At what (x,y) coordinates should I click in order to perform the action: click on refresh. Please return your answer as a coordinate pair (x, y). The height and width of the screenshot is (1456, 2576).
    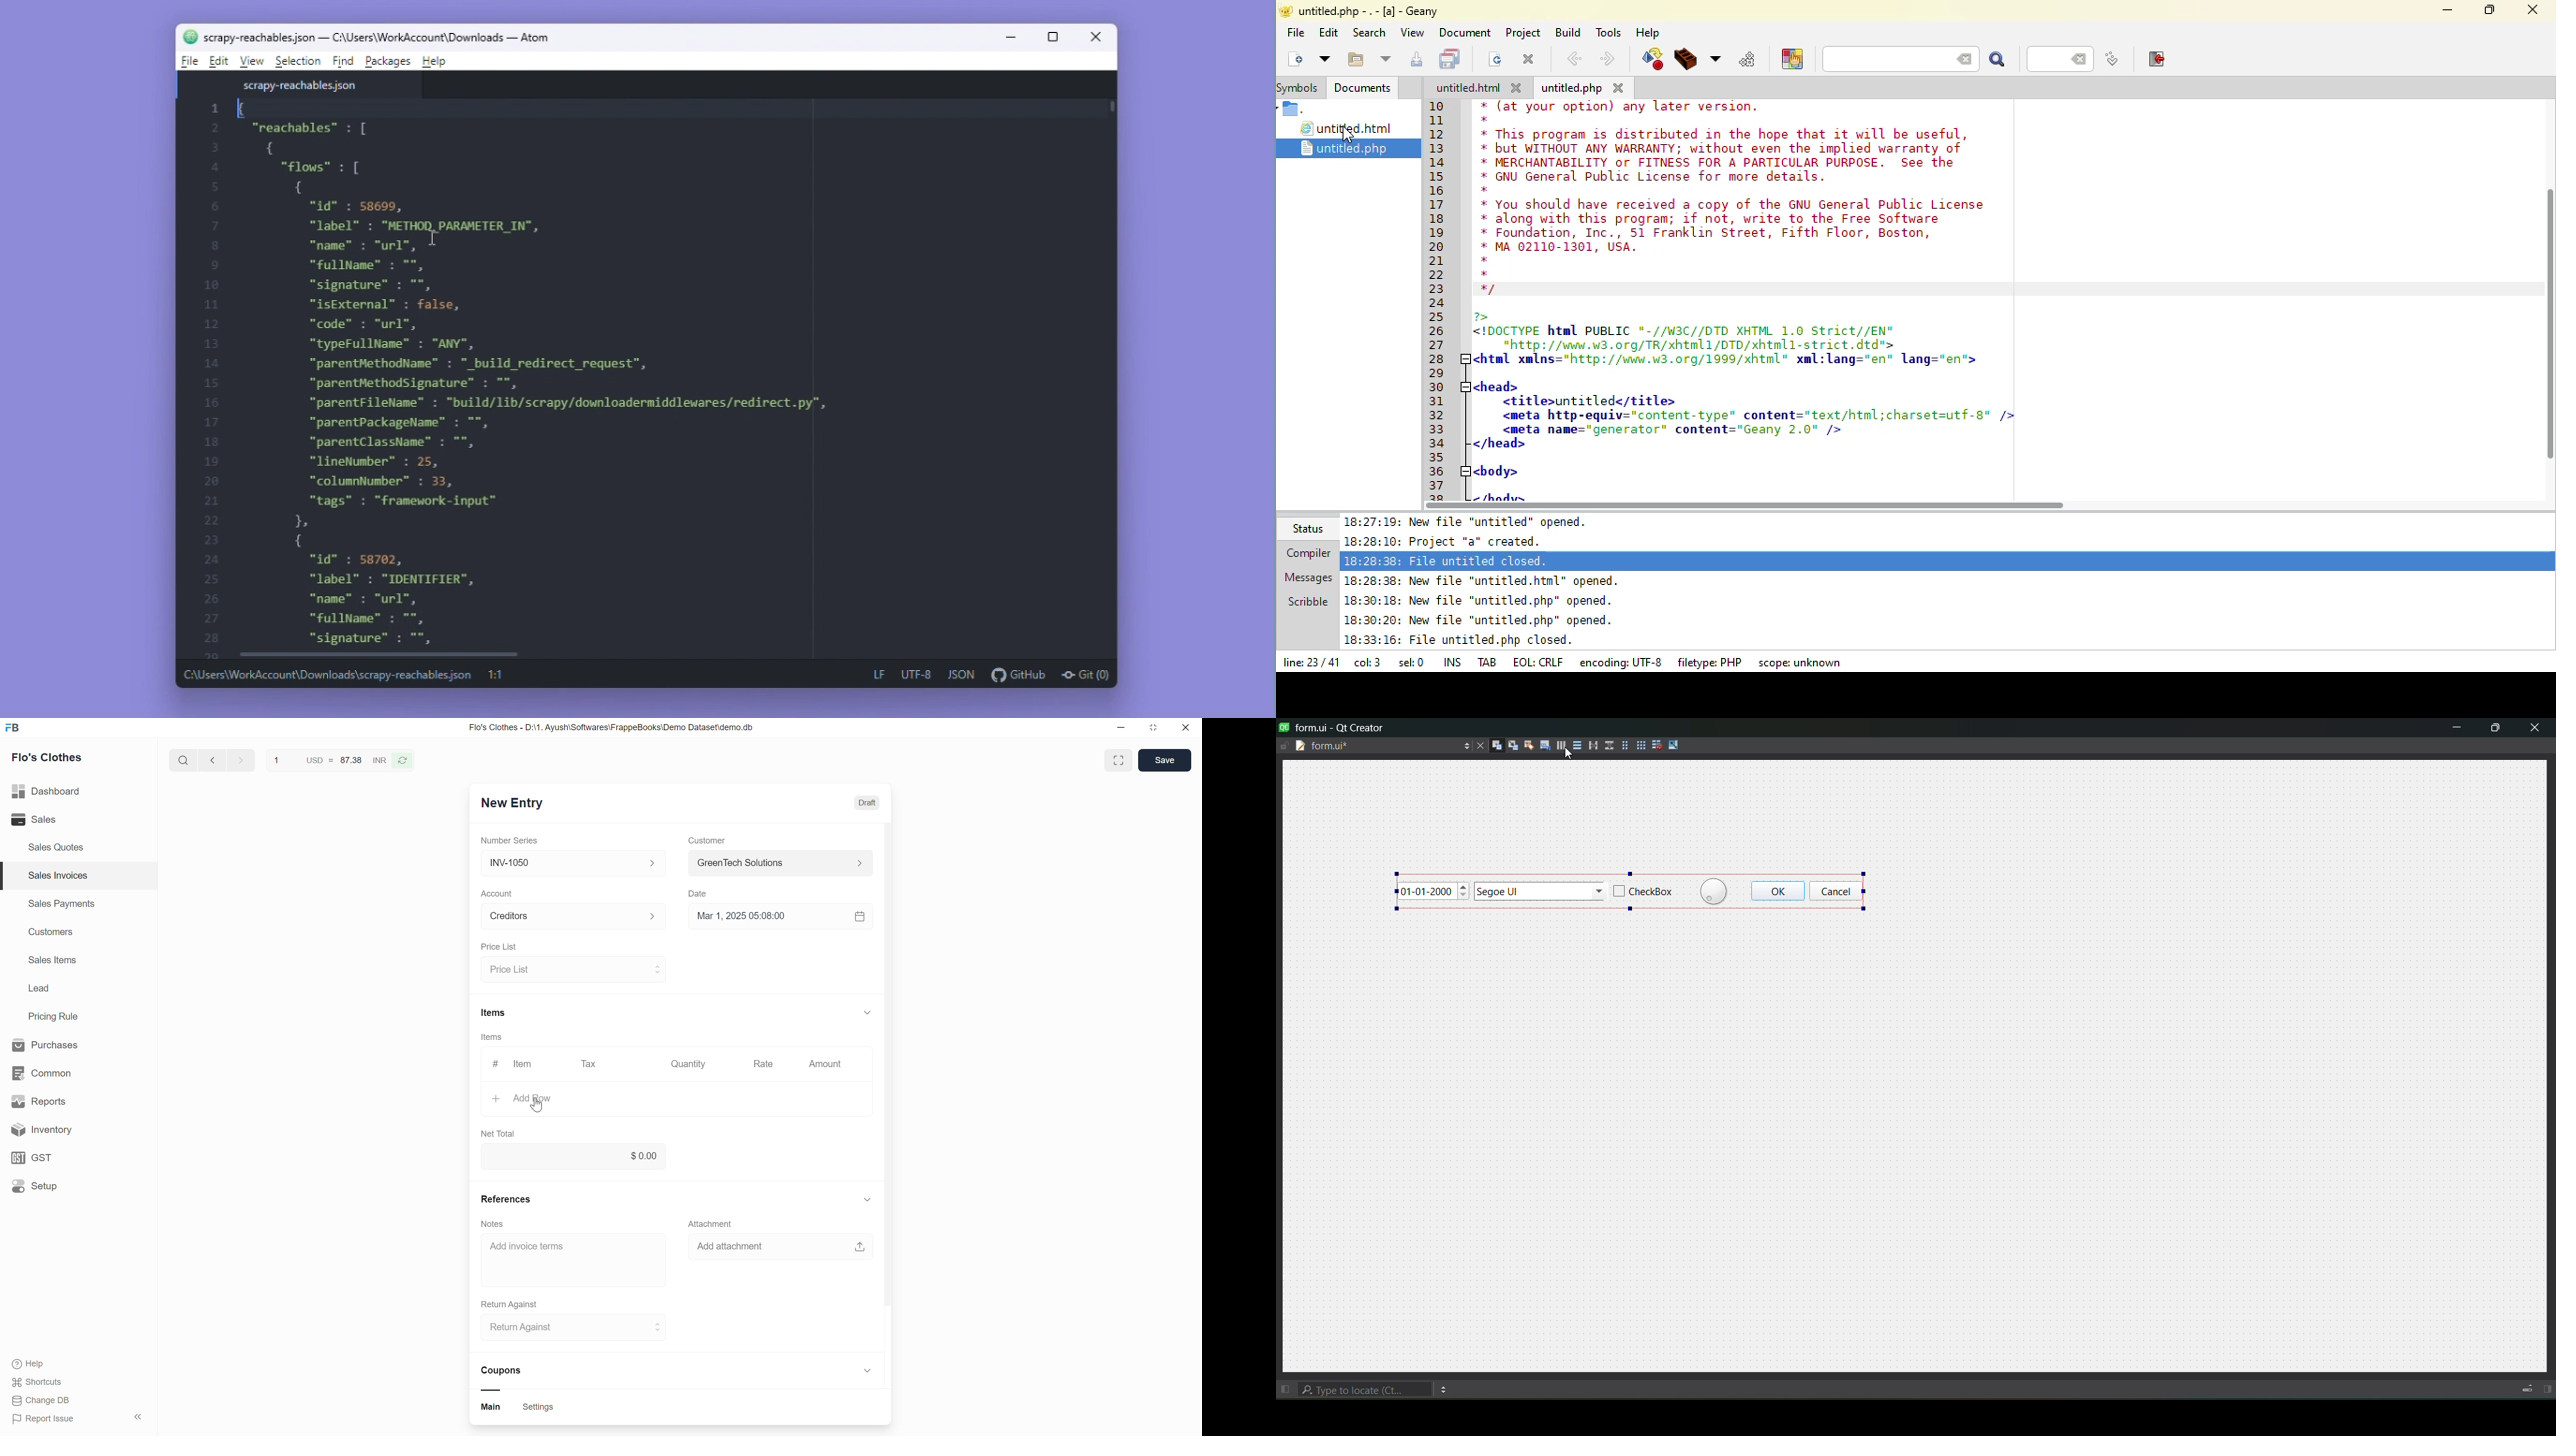
    Looking at the image, I should click on (406, 763).